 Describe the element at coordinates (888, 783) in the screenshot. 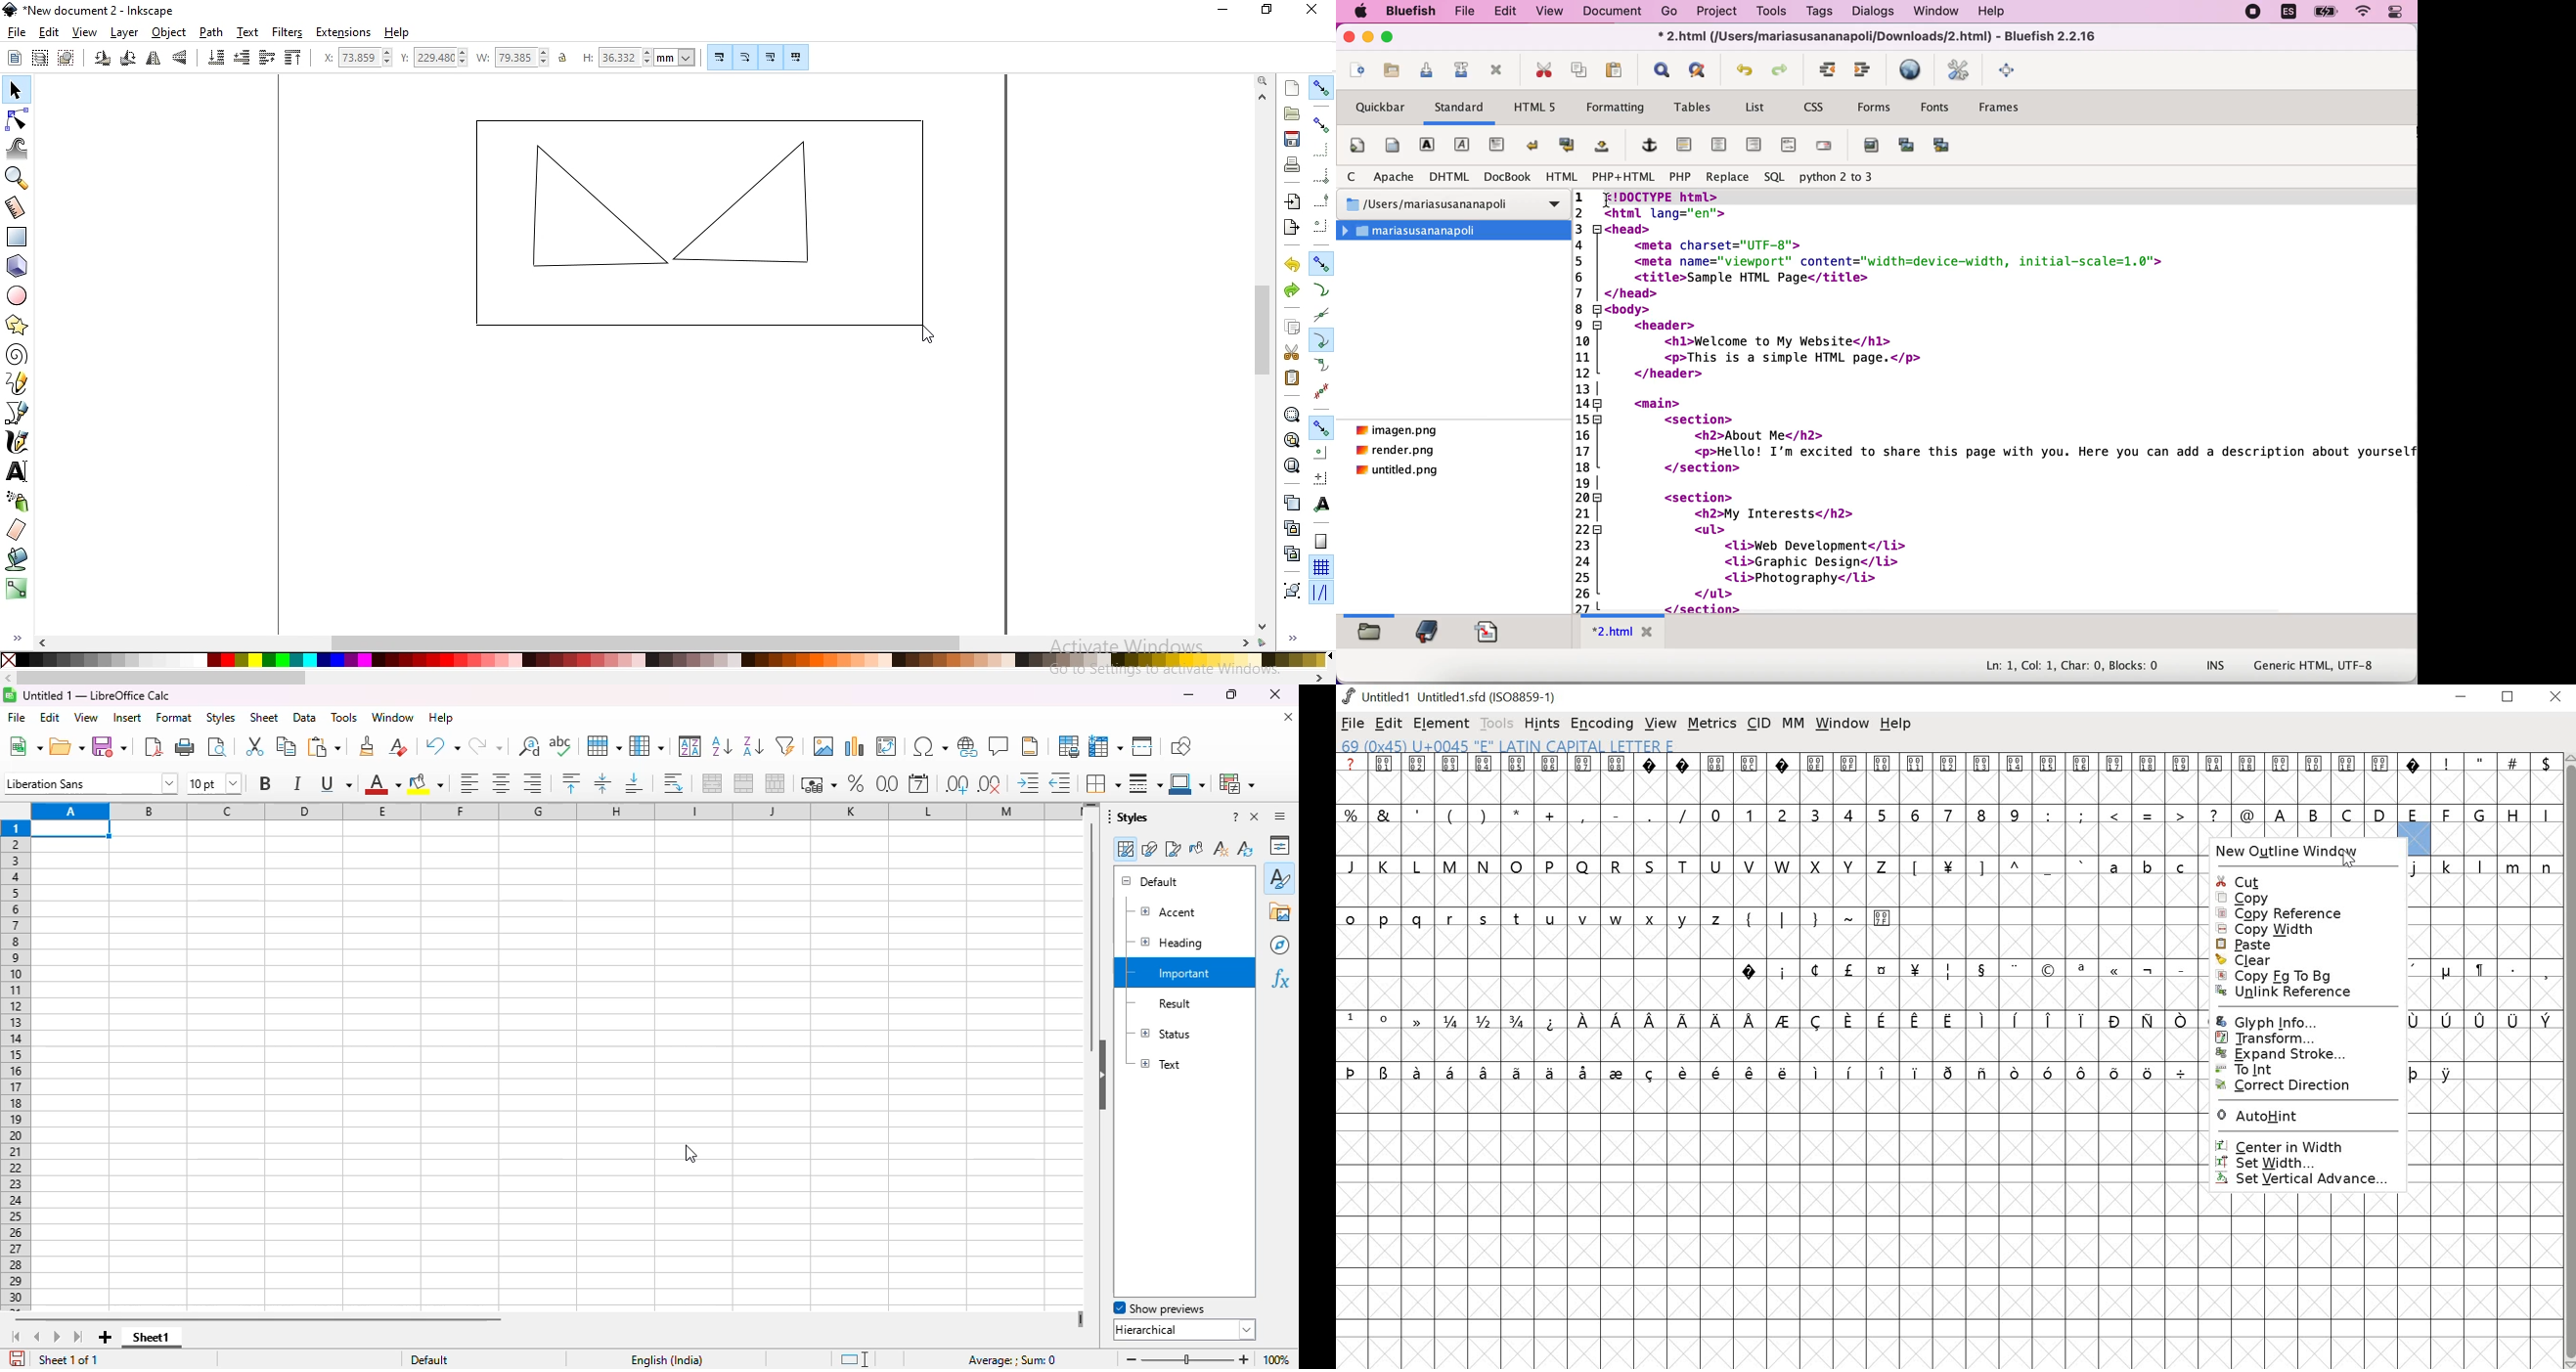

I see `format as number` at that location.